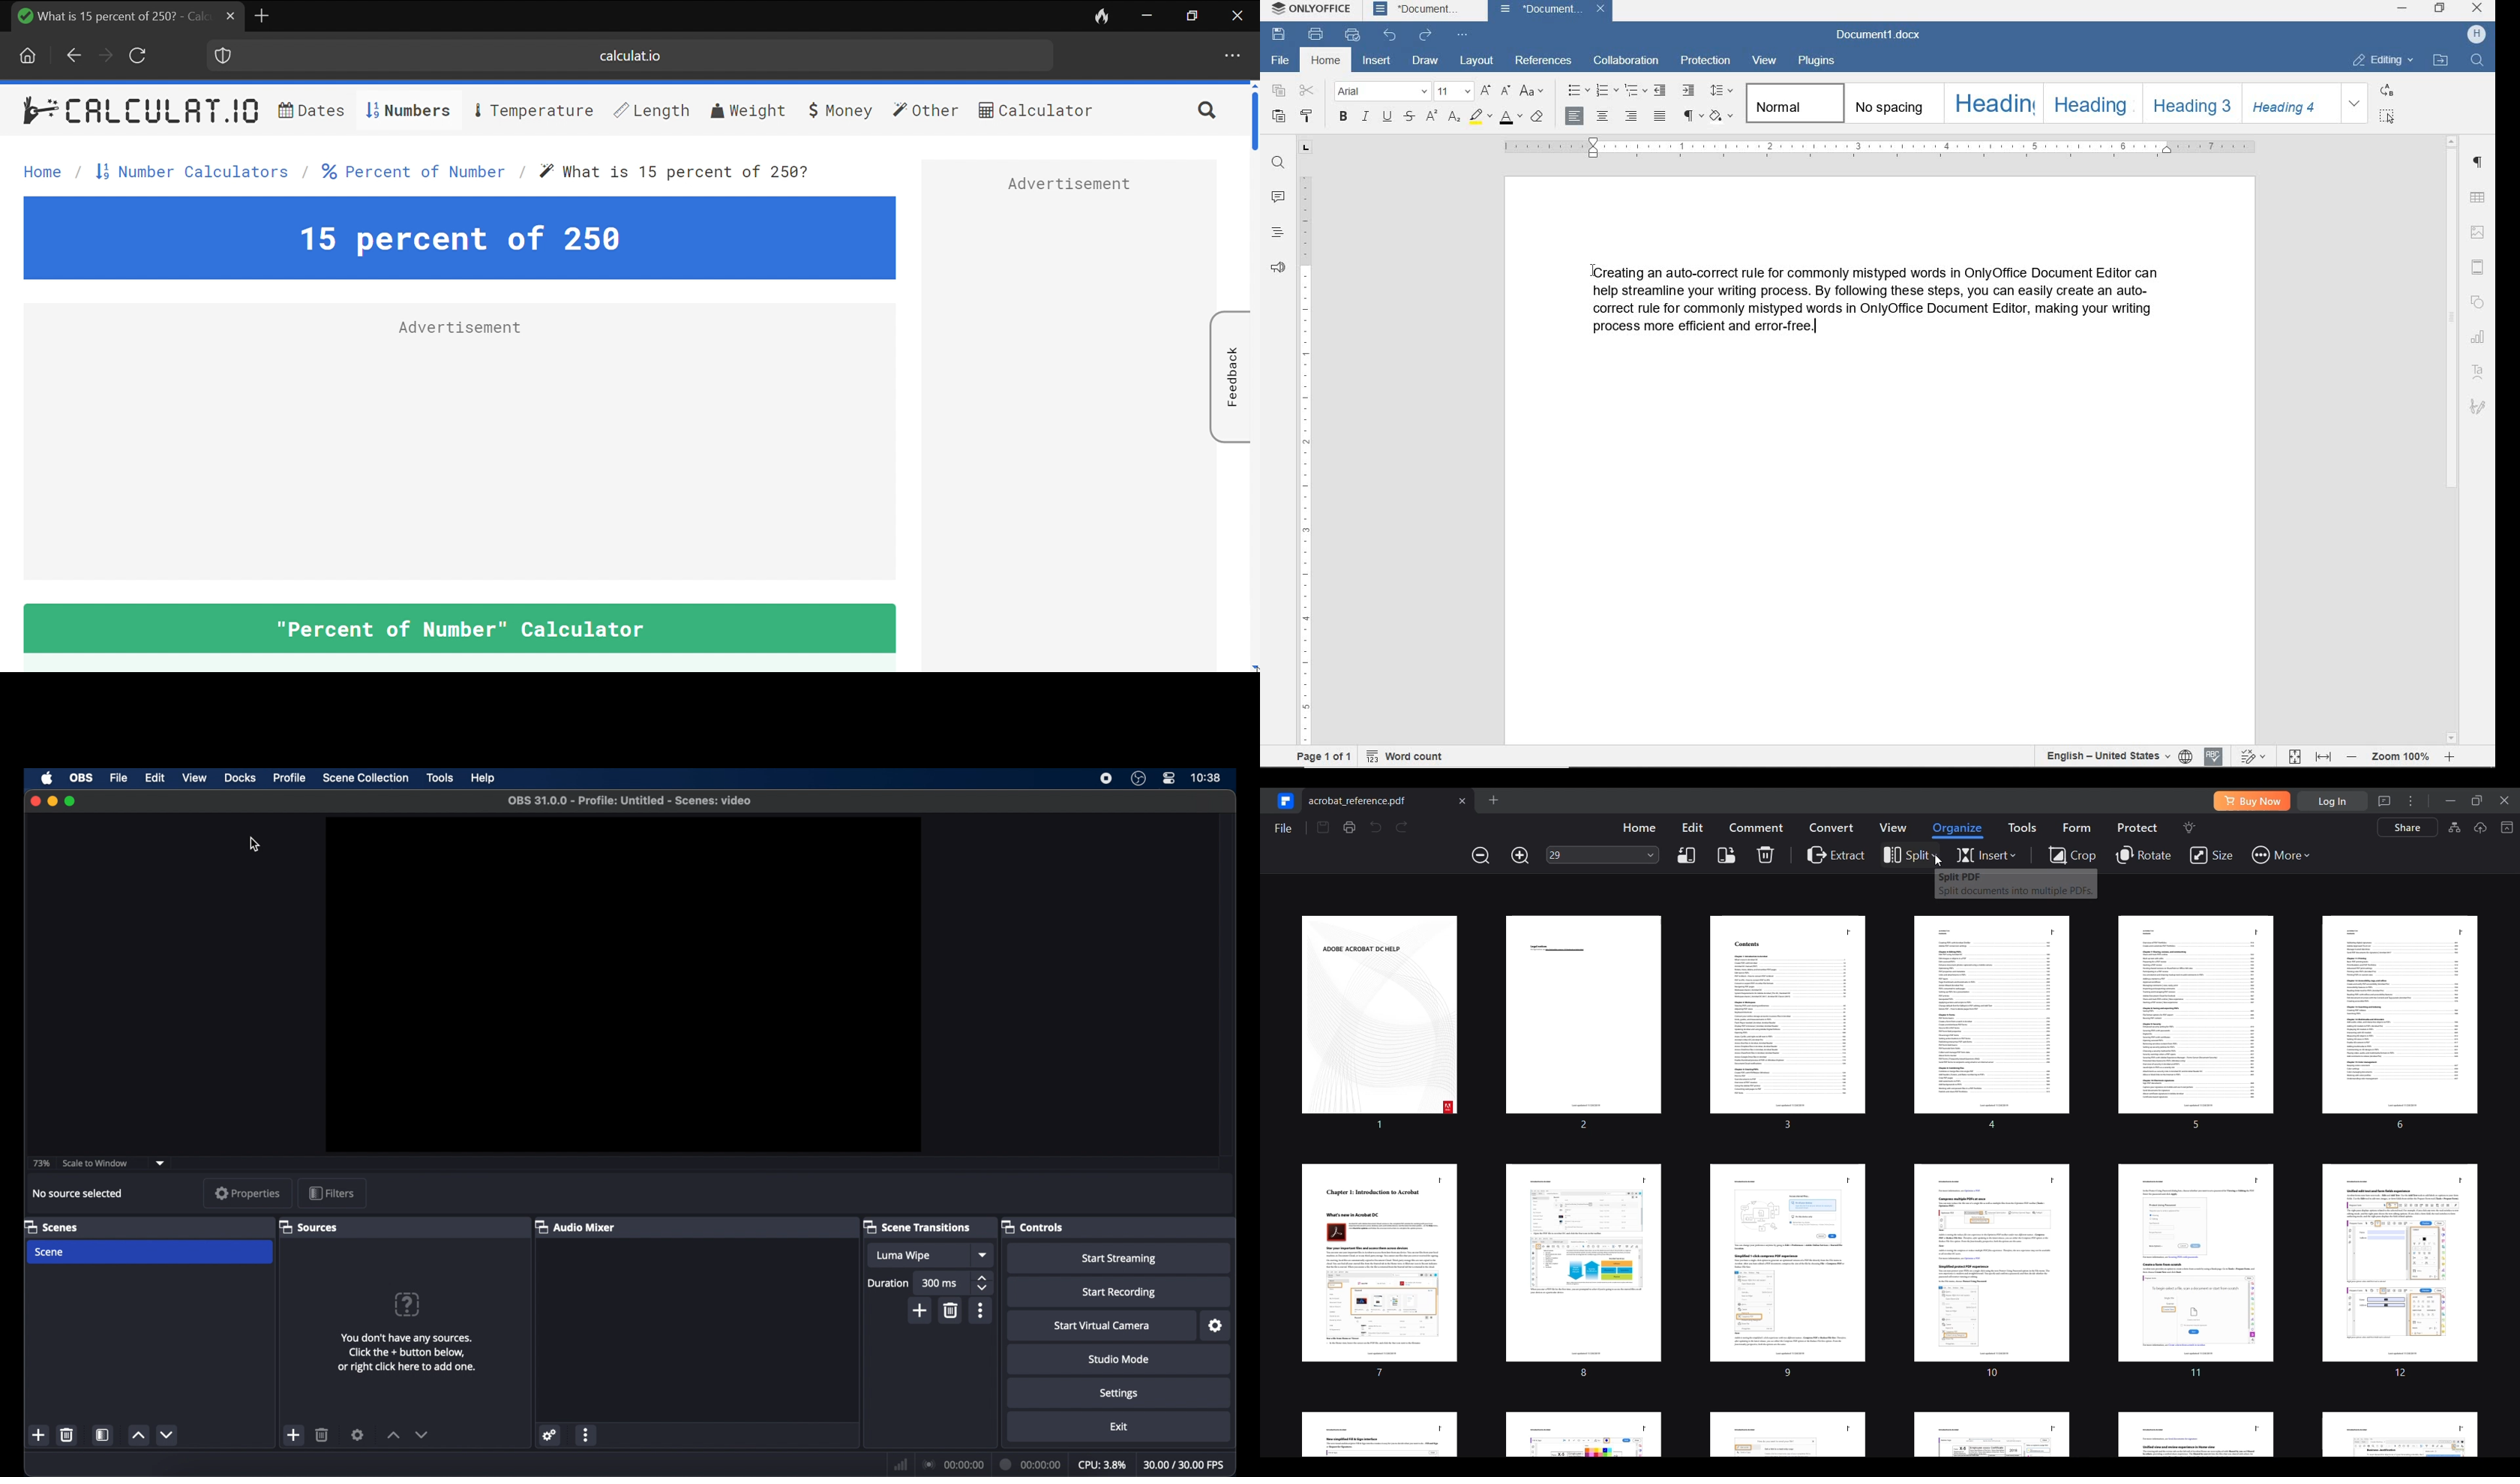 Image resolution: width=2520 pixels, height=1484 pixels. What do you see at coordinates (66, 1434) in the screenshot?
I see `delete` at bounding box center [66, 1434].